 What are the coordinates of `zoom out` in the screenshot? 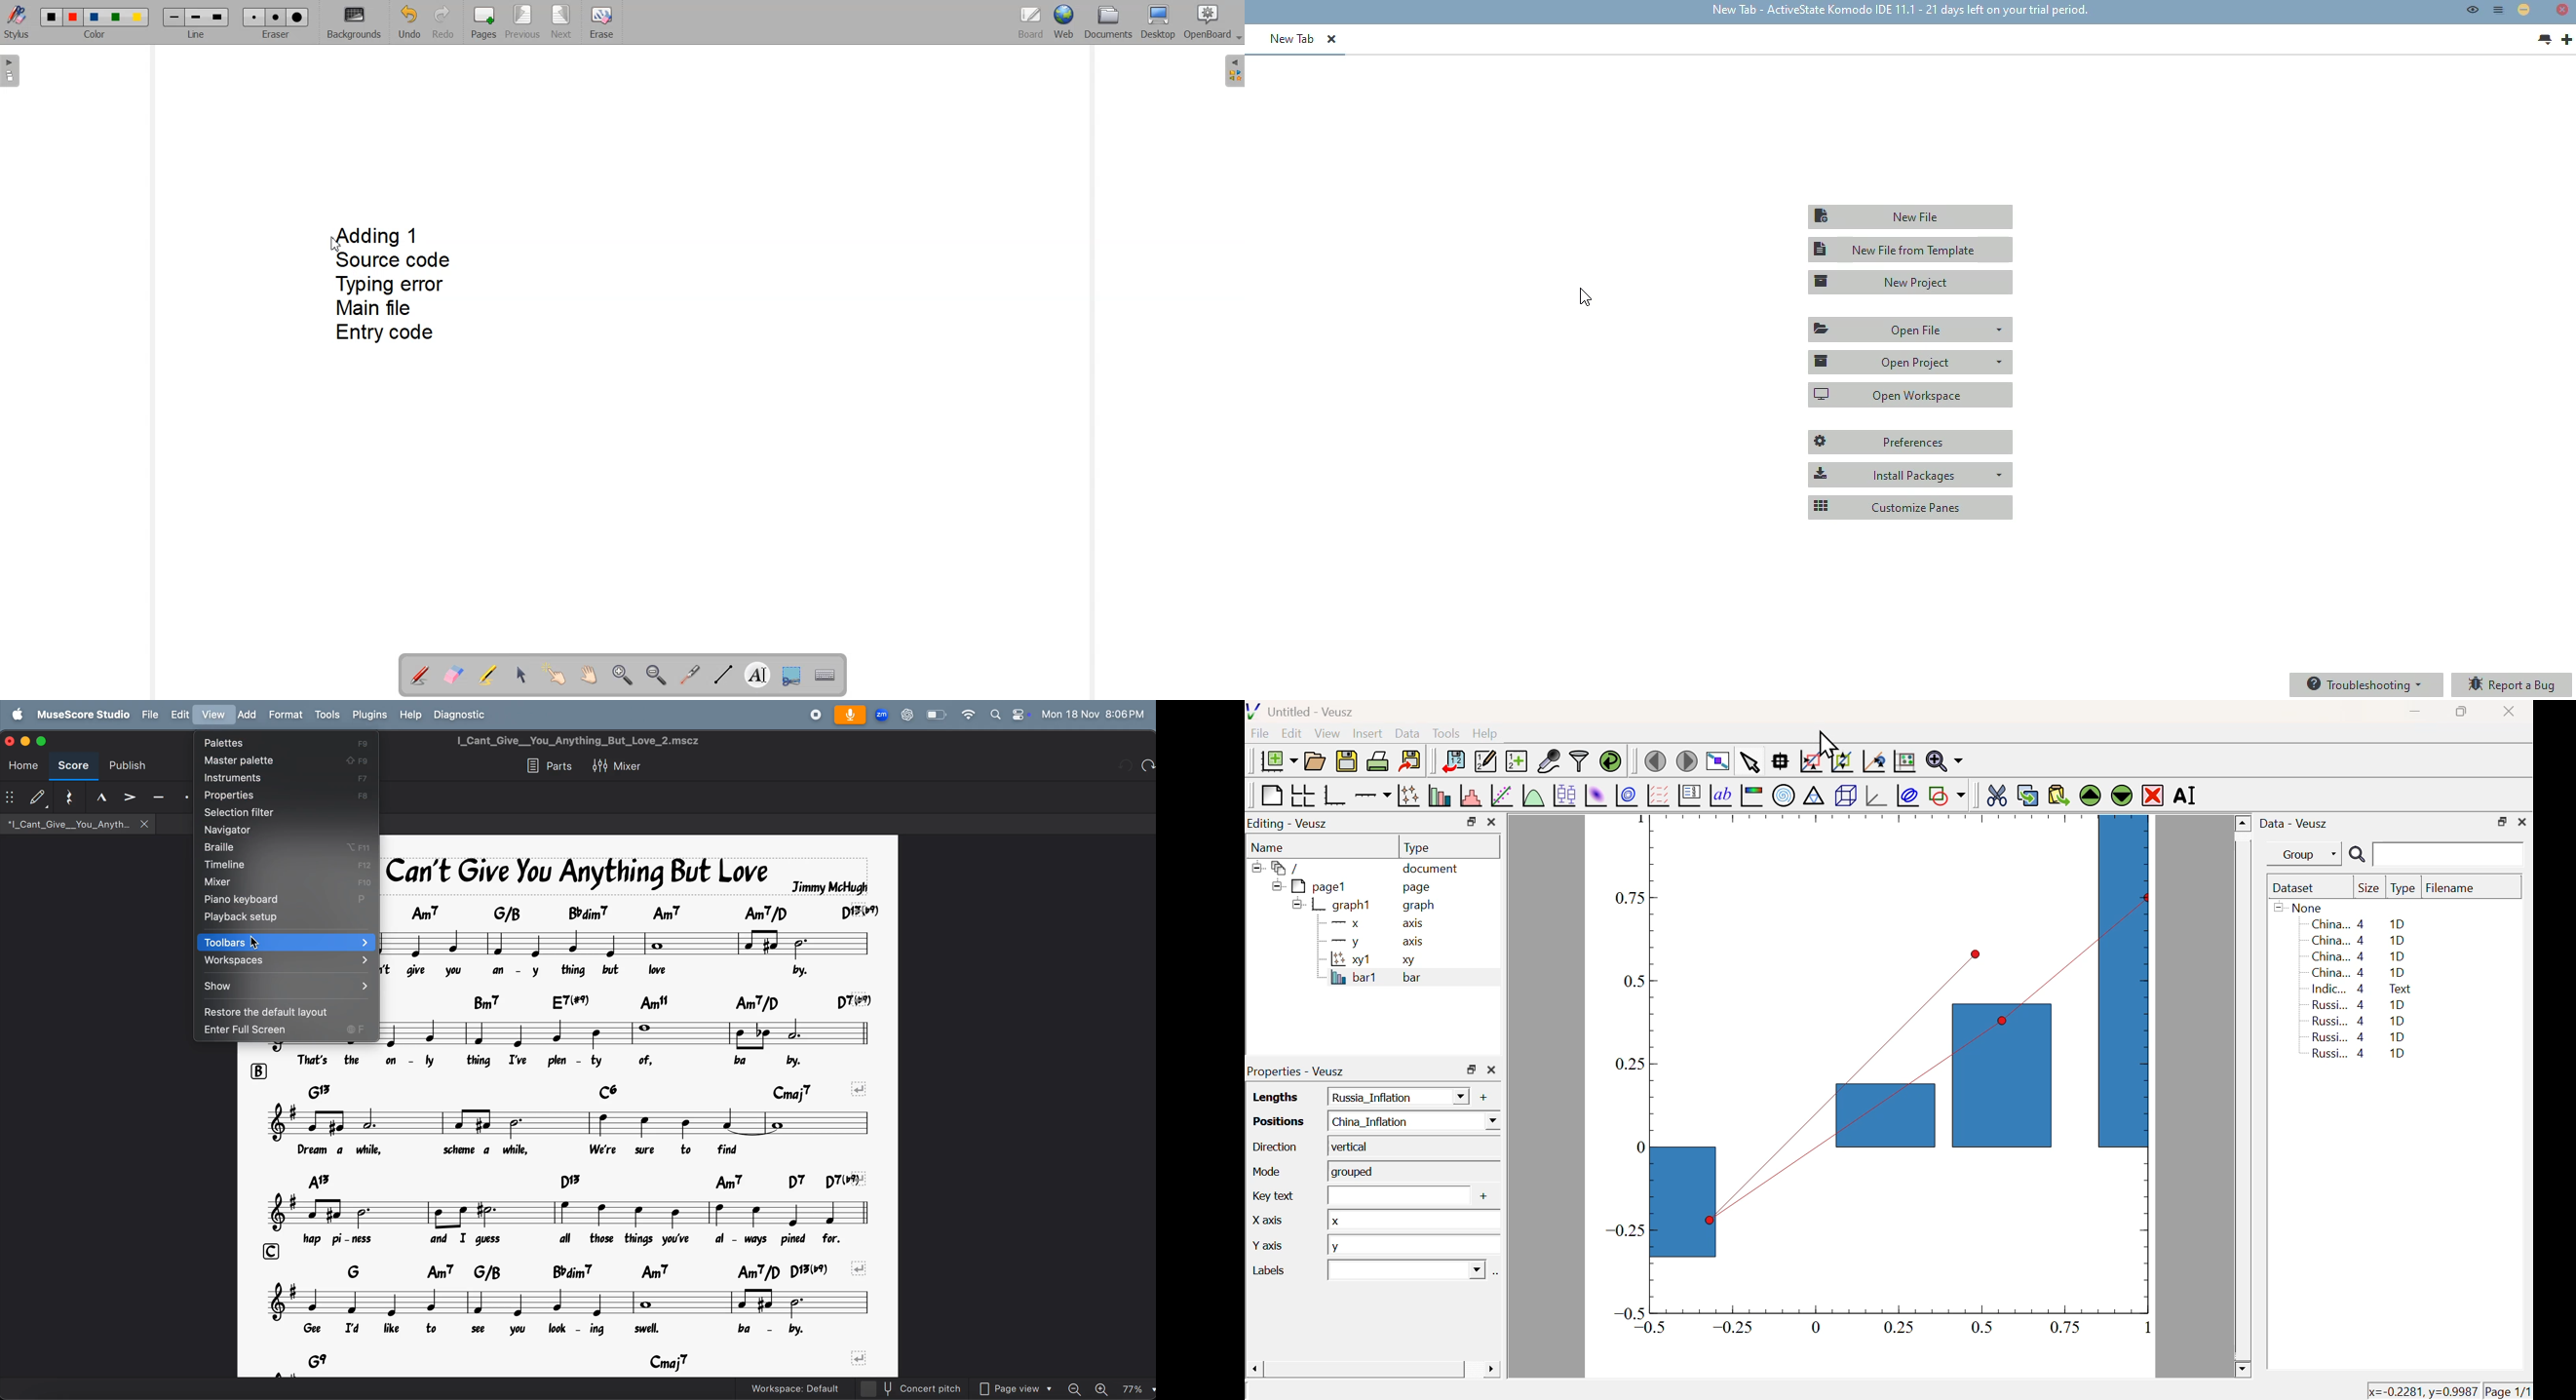 It's located at (1076, 1389).